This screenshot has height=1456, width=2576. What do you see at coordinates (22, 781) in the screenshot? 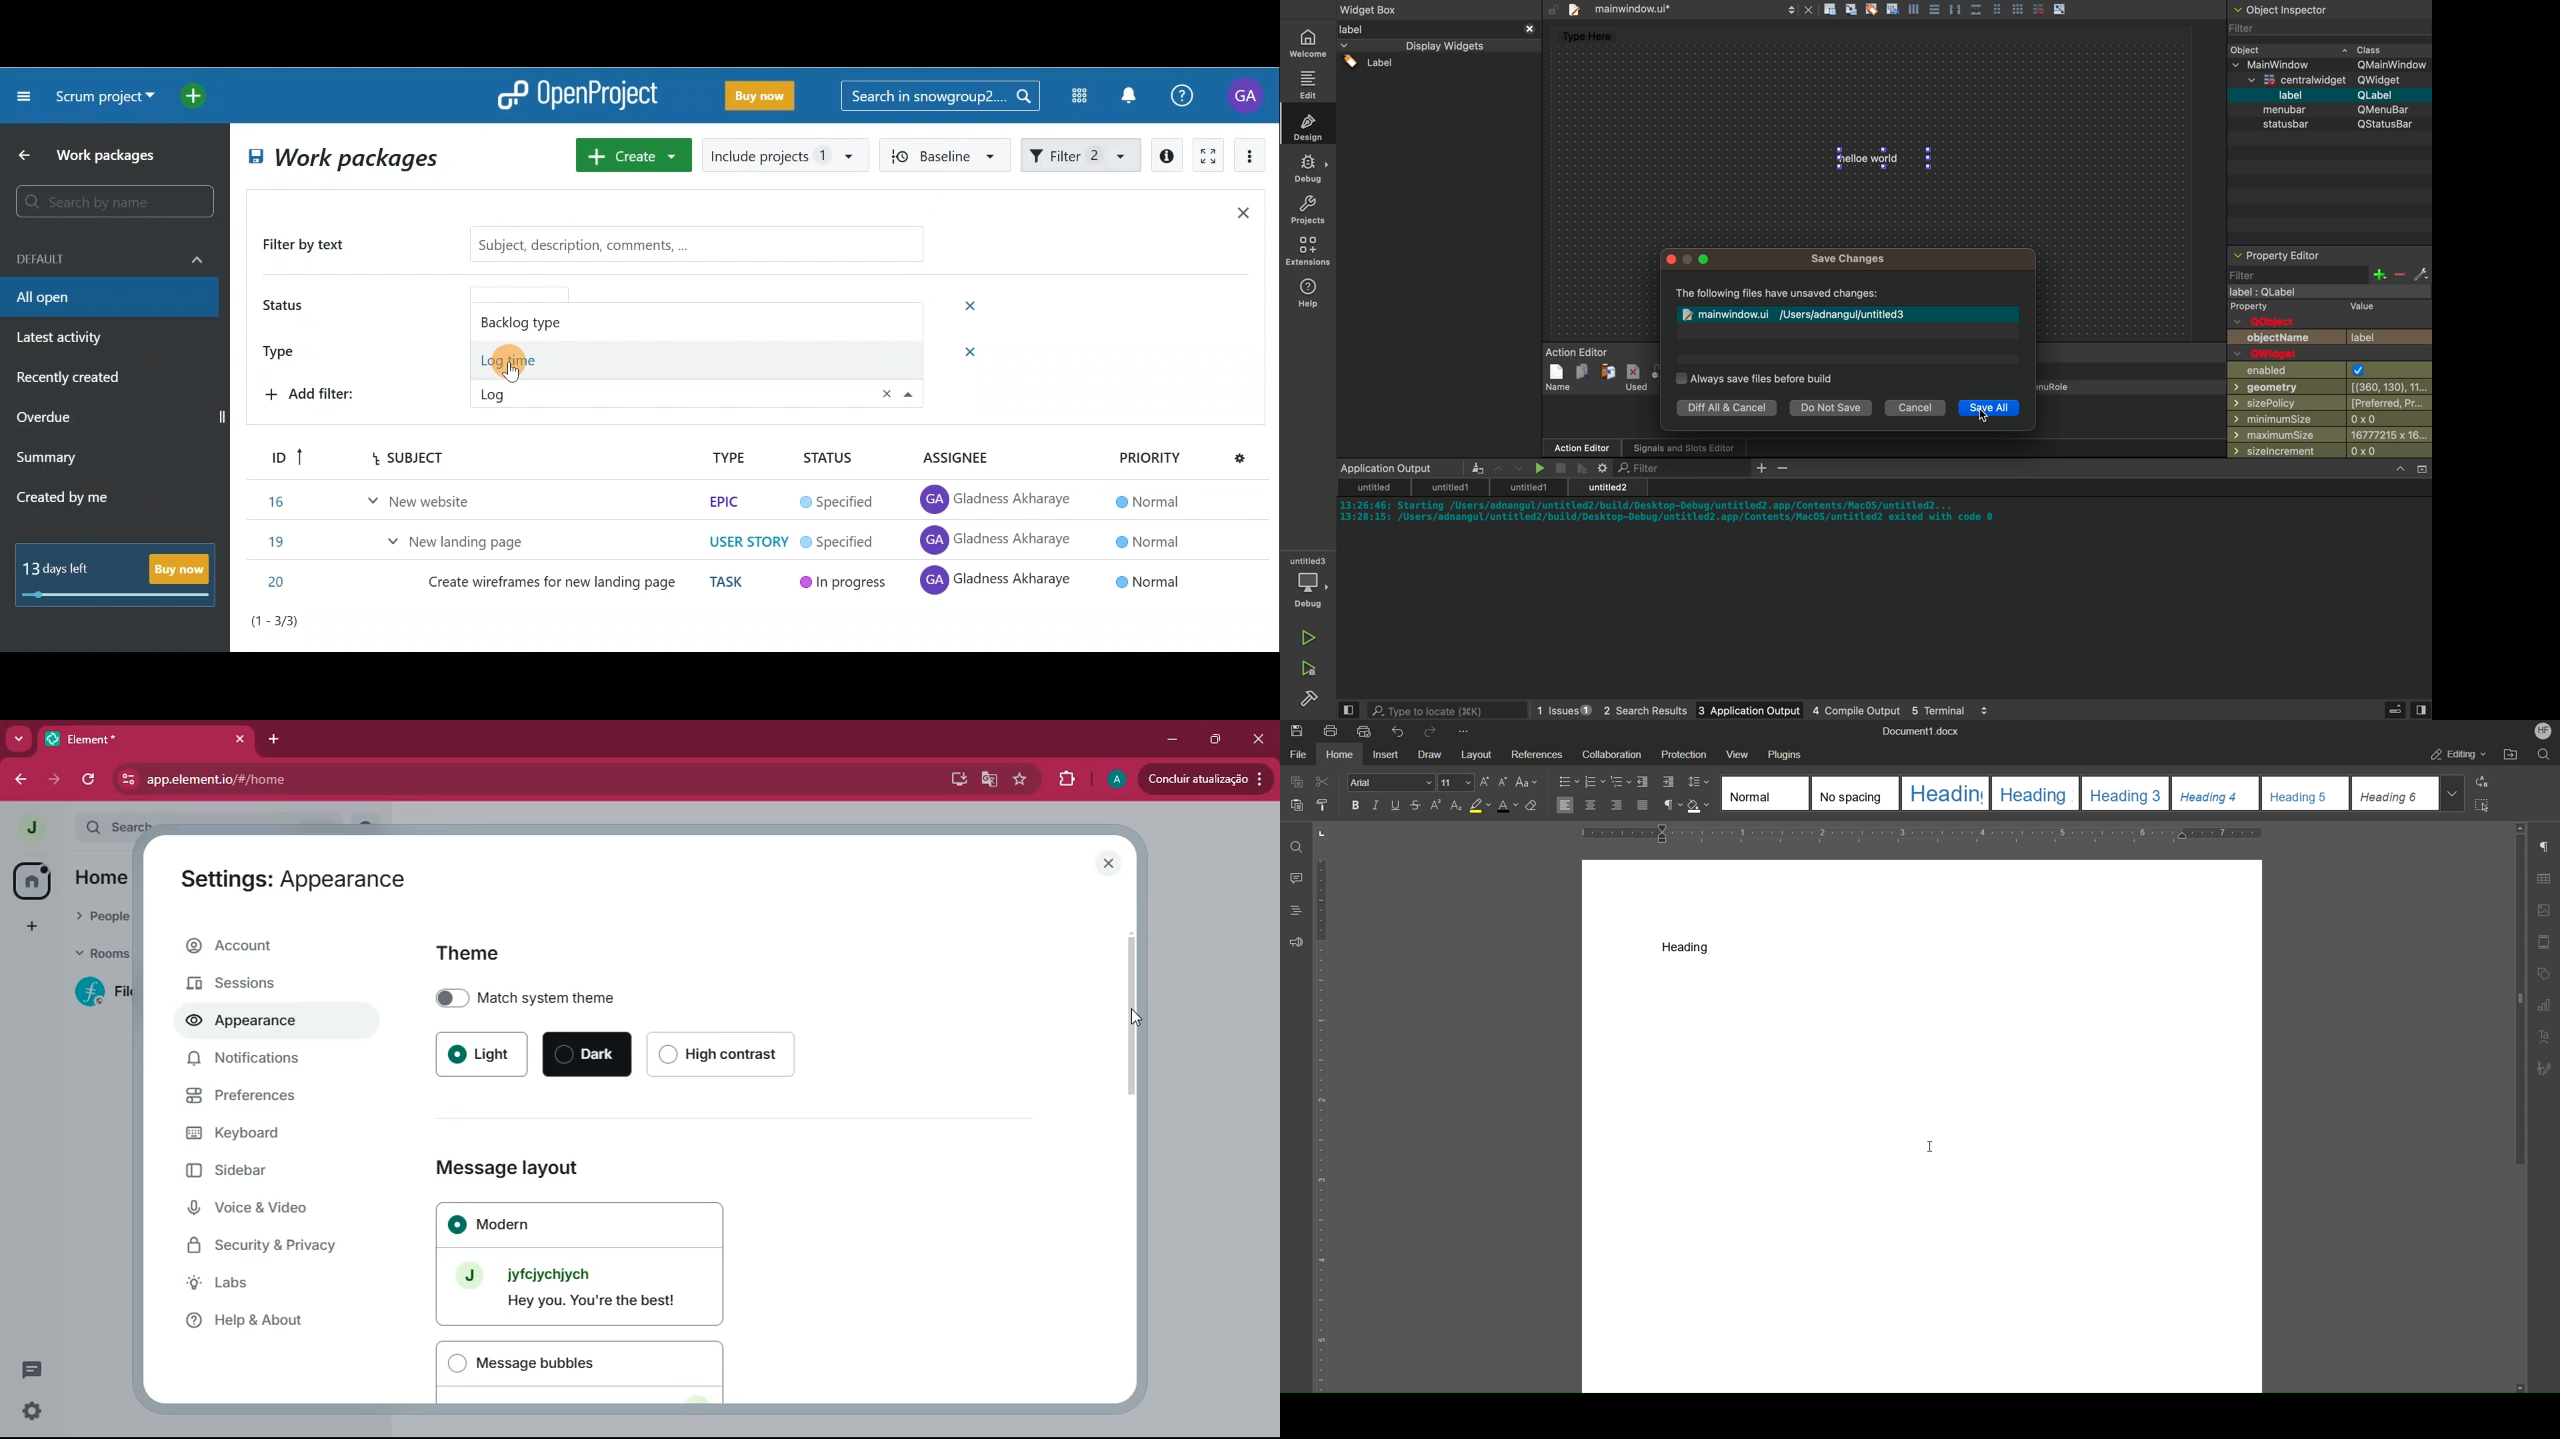
I see `back` at bounding box center [22, 781].